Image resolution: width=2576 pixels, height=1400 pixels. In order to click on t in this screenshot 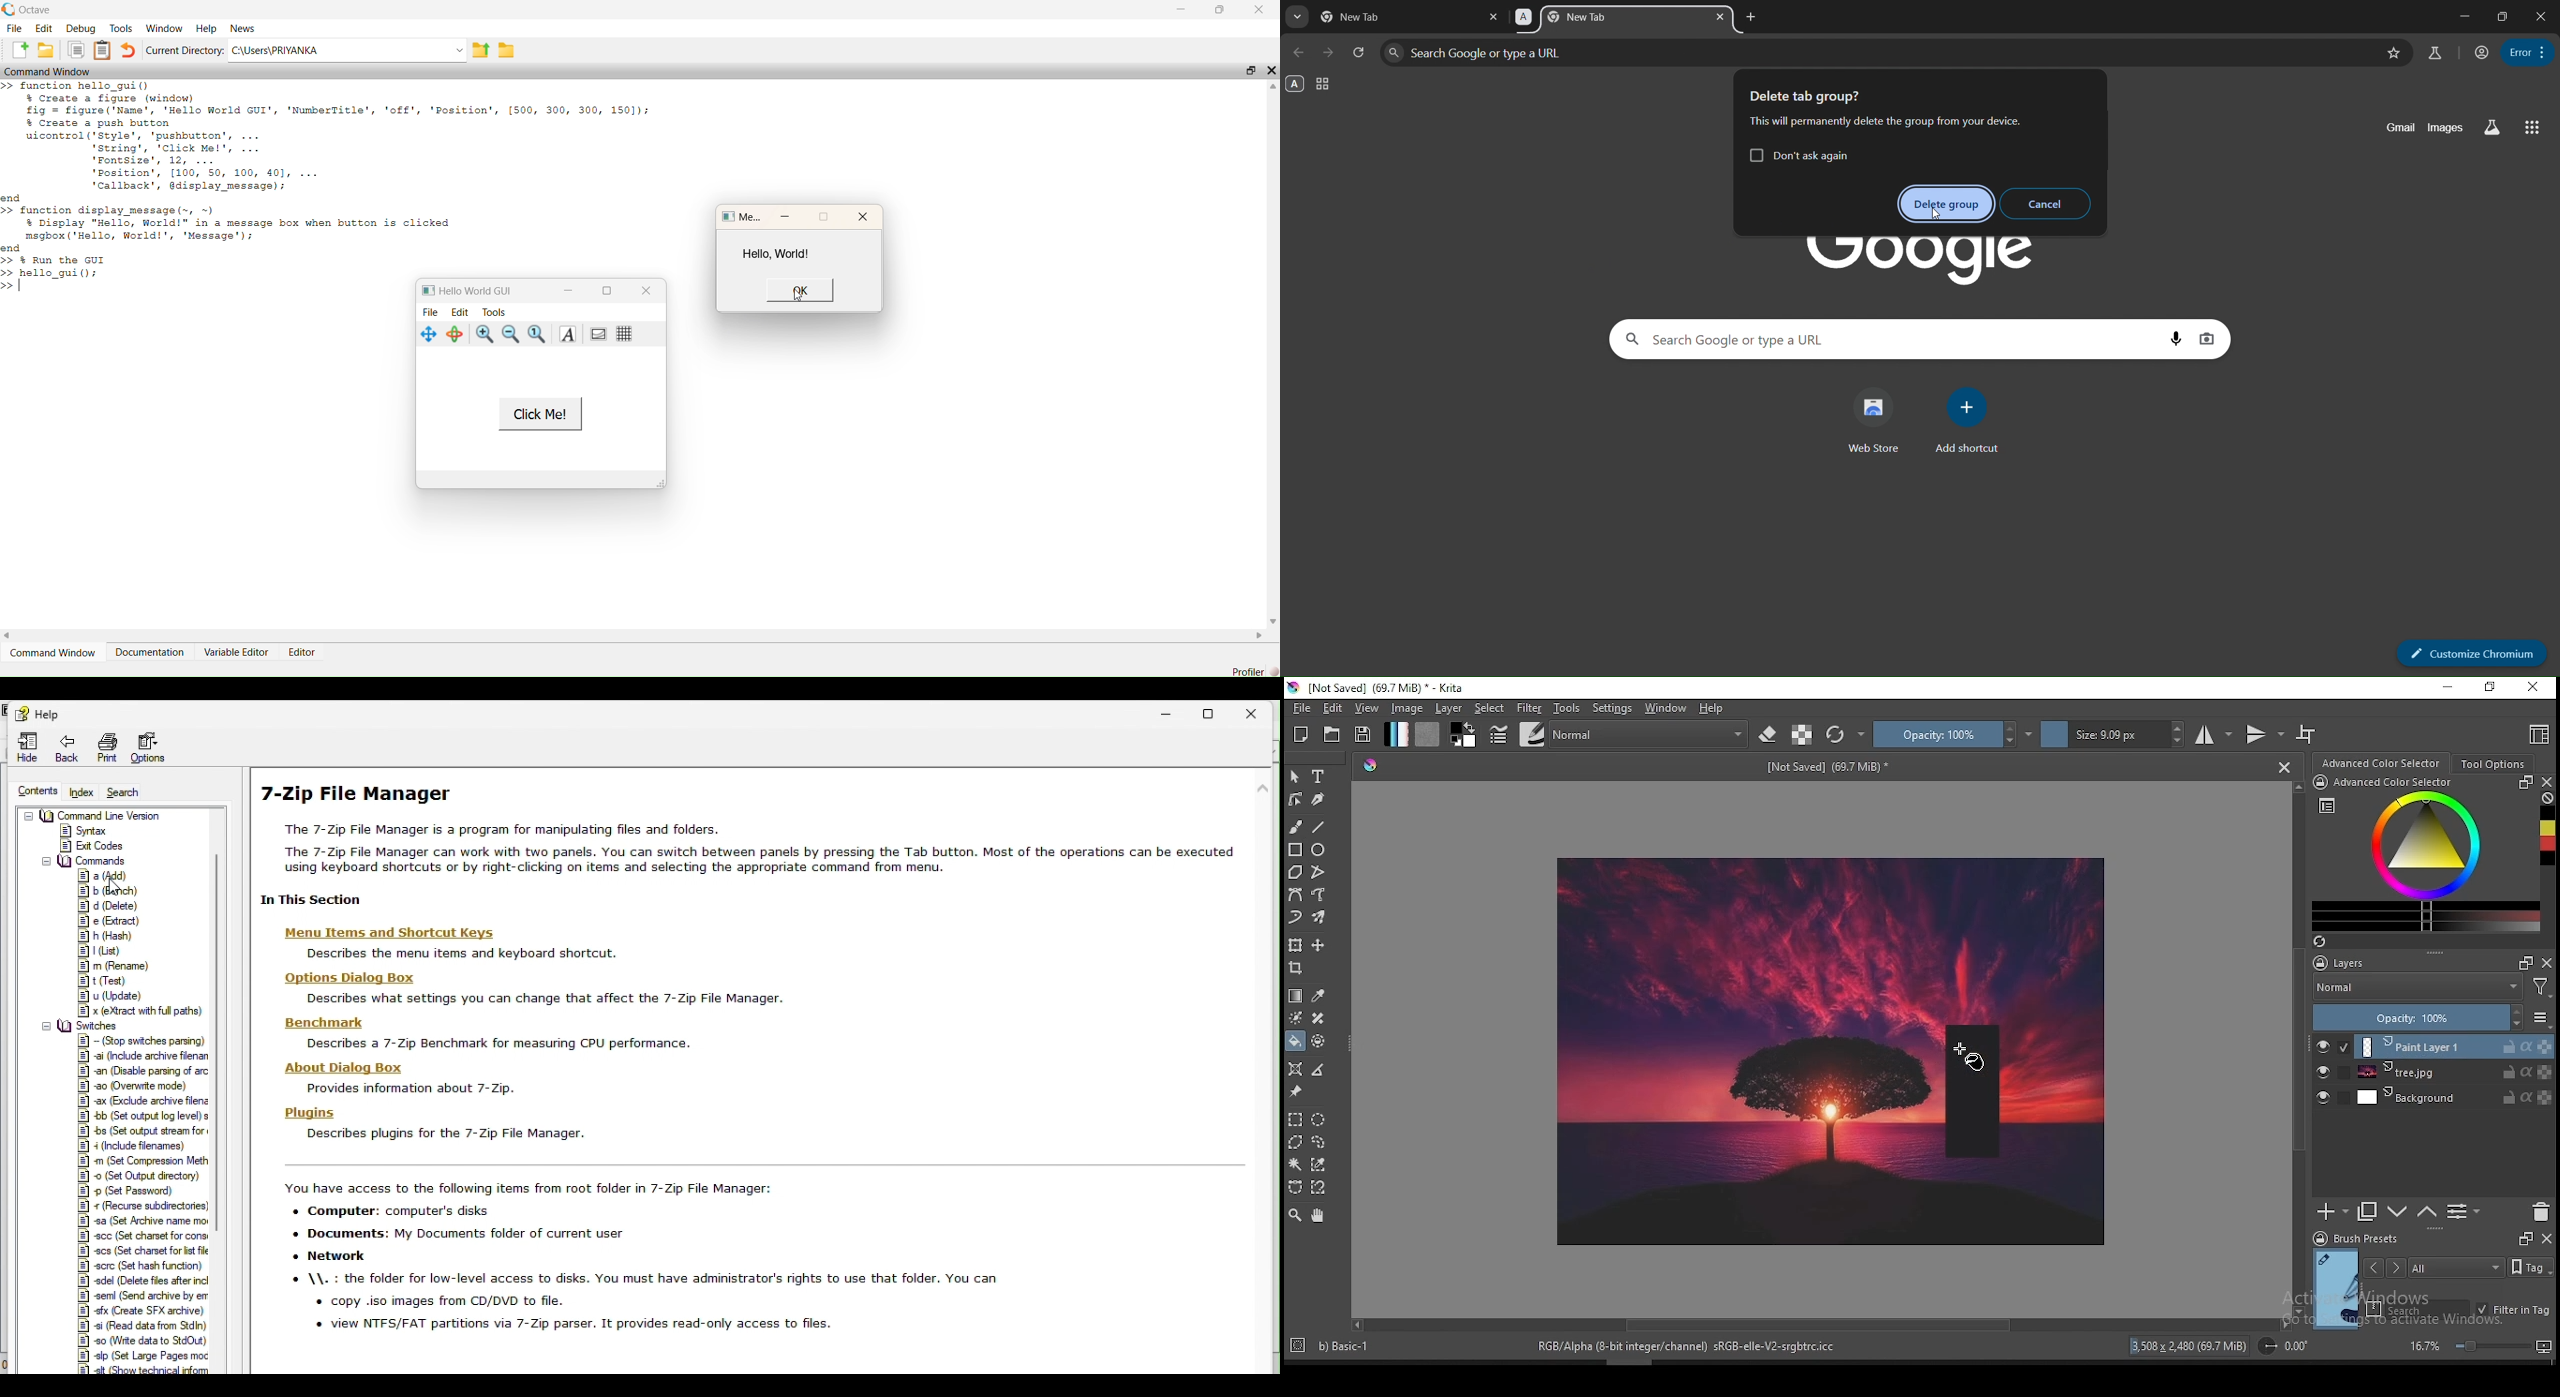, I will do `click(116, 980)`.